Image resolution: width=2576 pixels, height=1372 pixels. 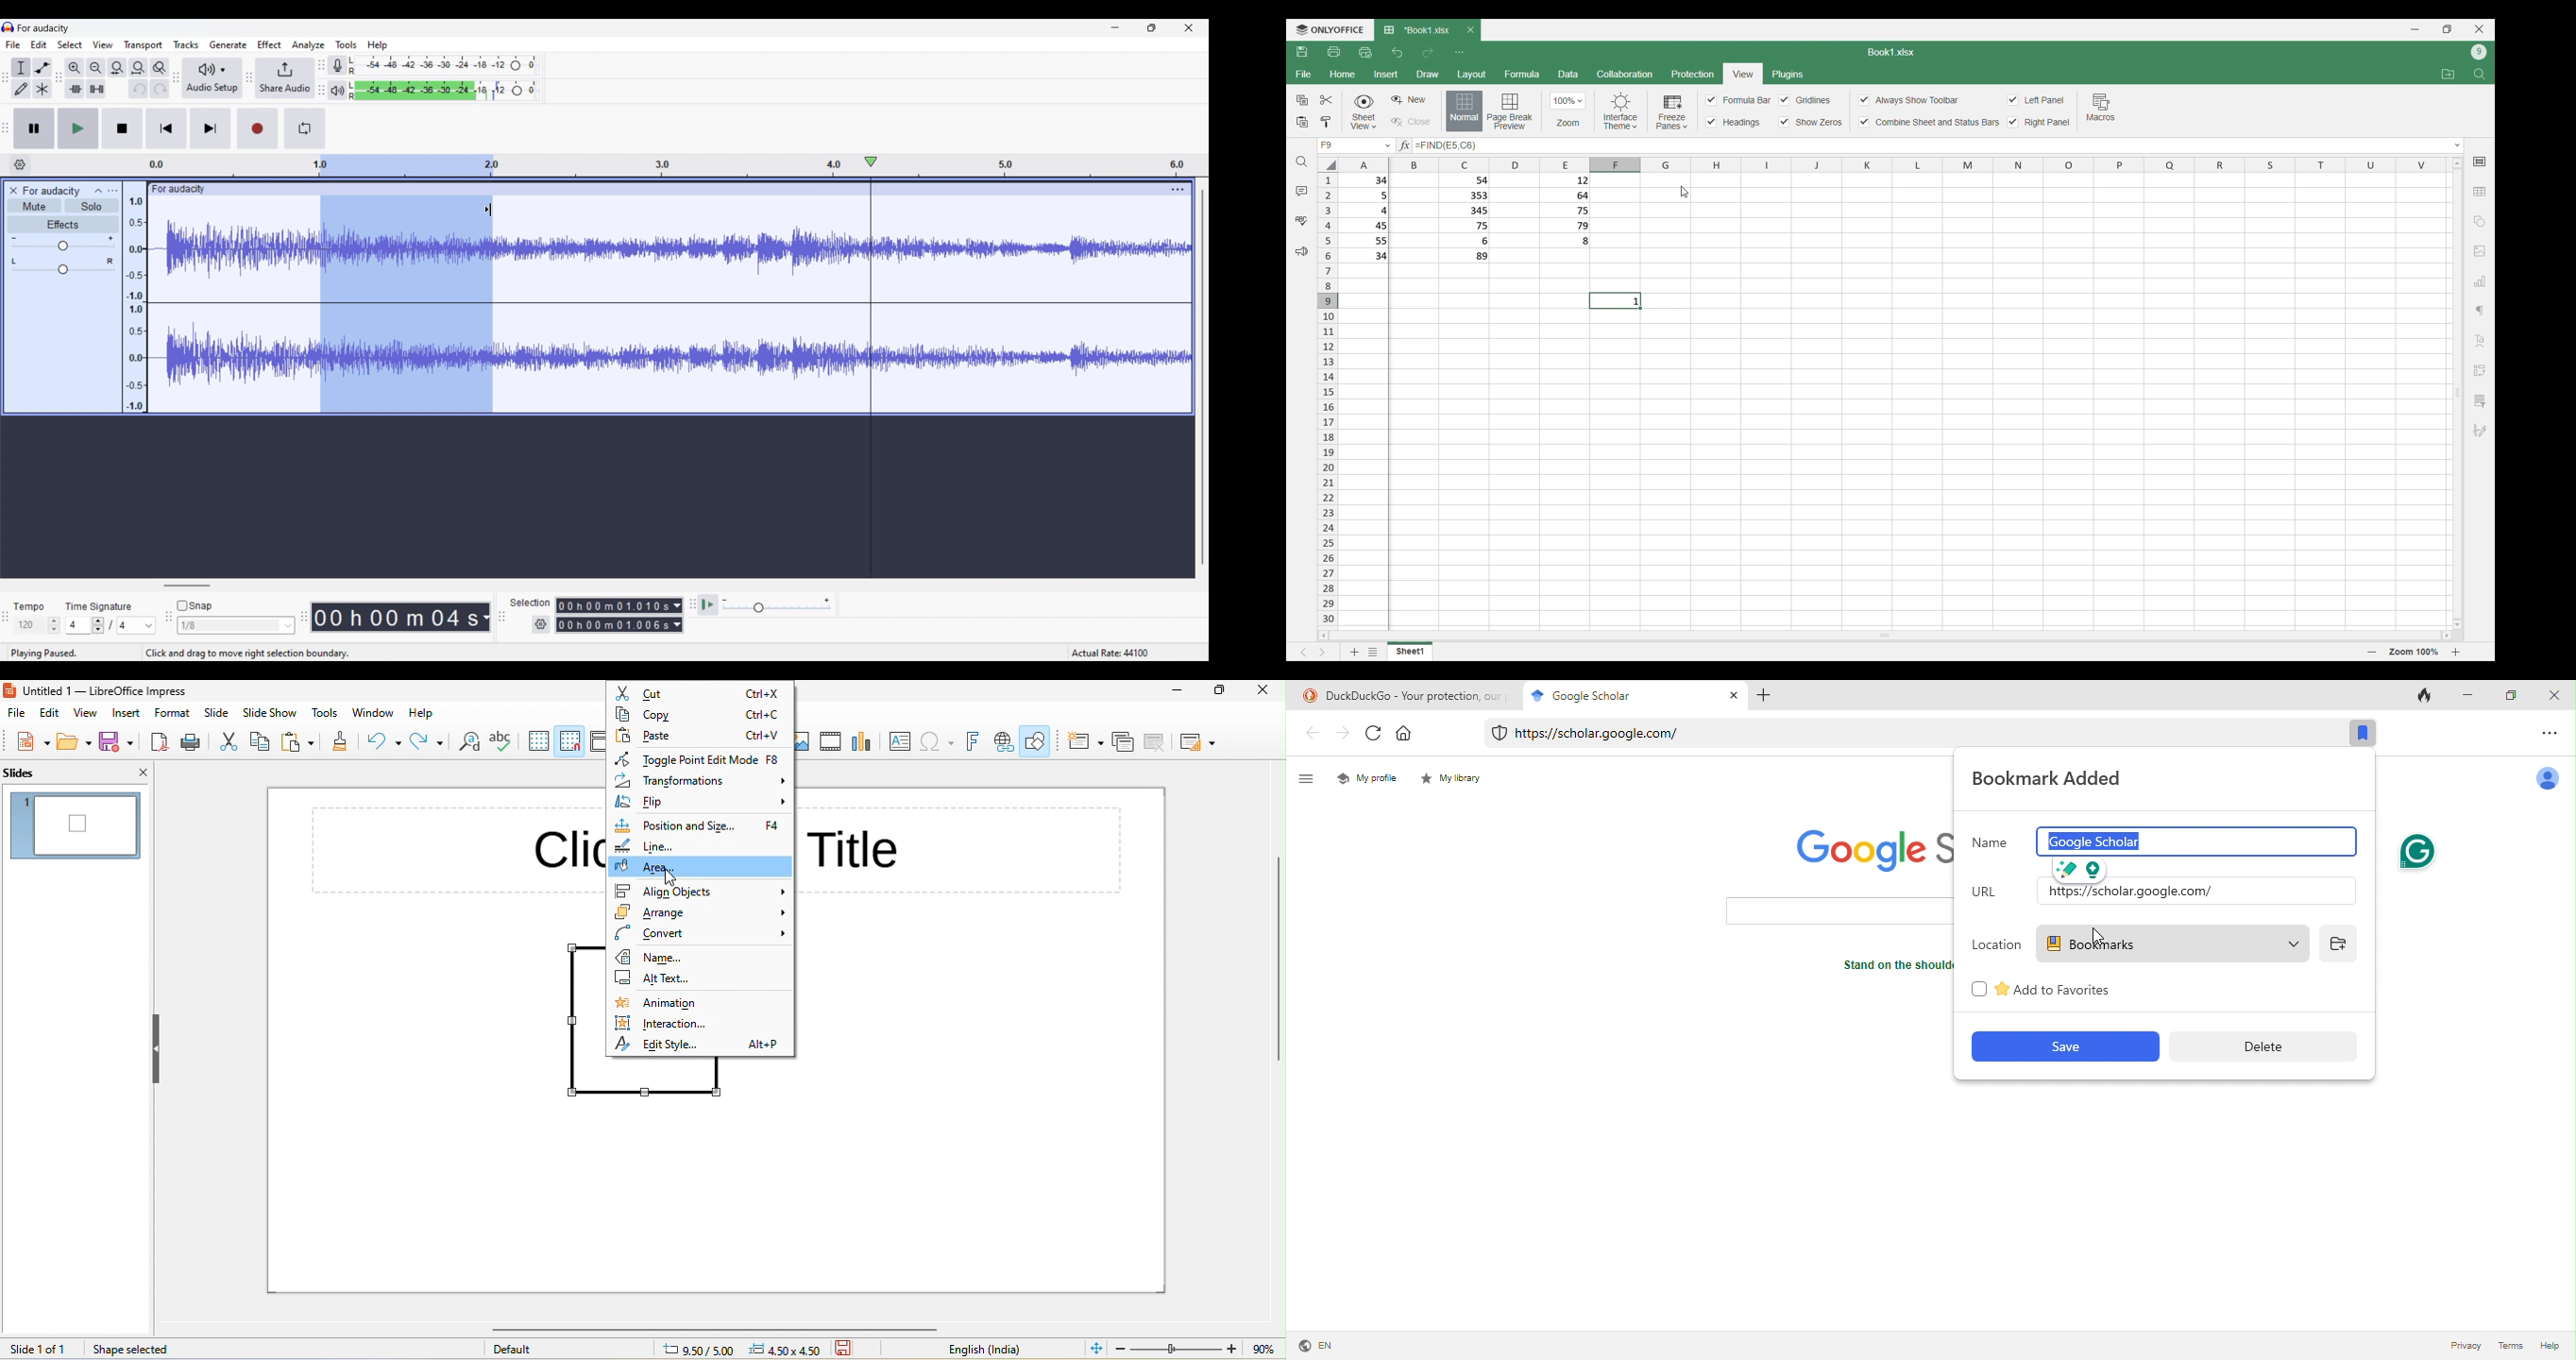 What do you see at coordinates (1428, 53) in the screenshot?
I see `Redo` at bounding box center [1428, 53].